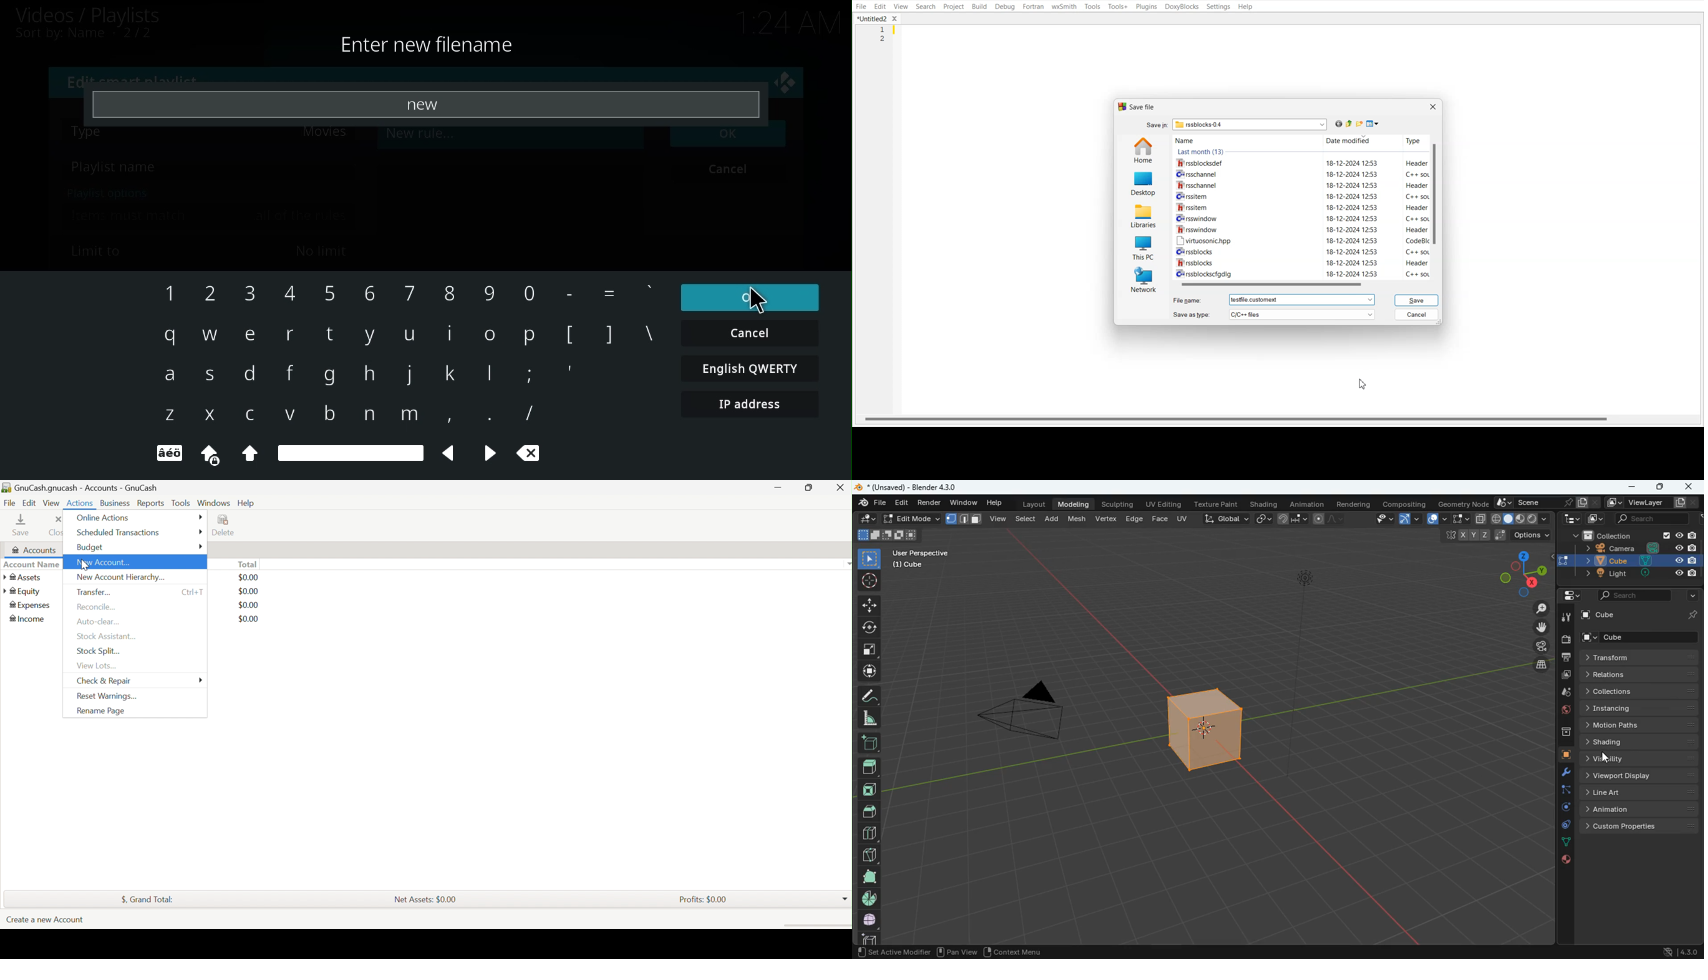 This screenshot has width=1708, height=980. What do you see at coordinates (182, 503) in the screenshot?
I see `Tools` at bounding box center [182, 503].